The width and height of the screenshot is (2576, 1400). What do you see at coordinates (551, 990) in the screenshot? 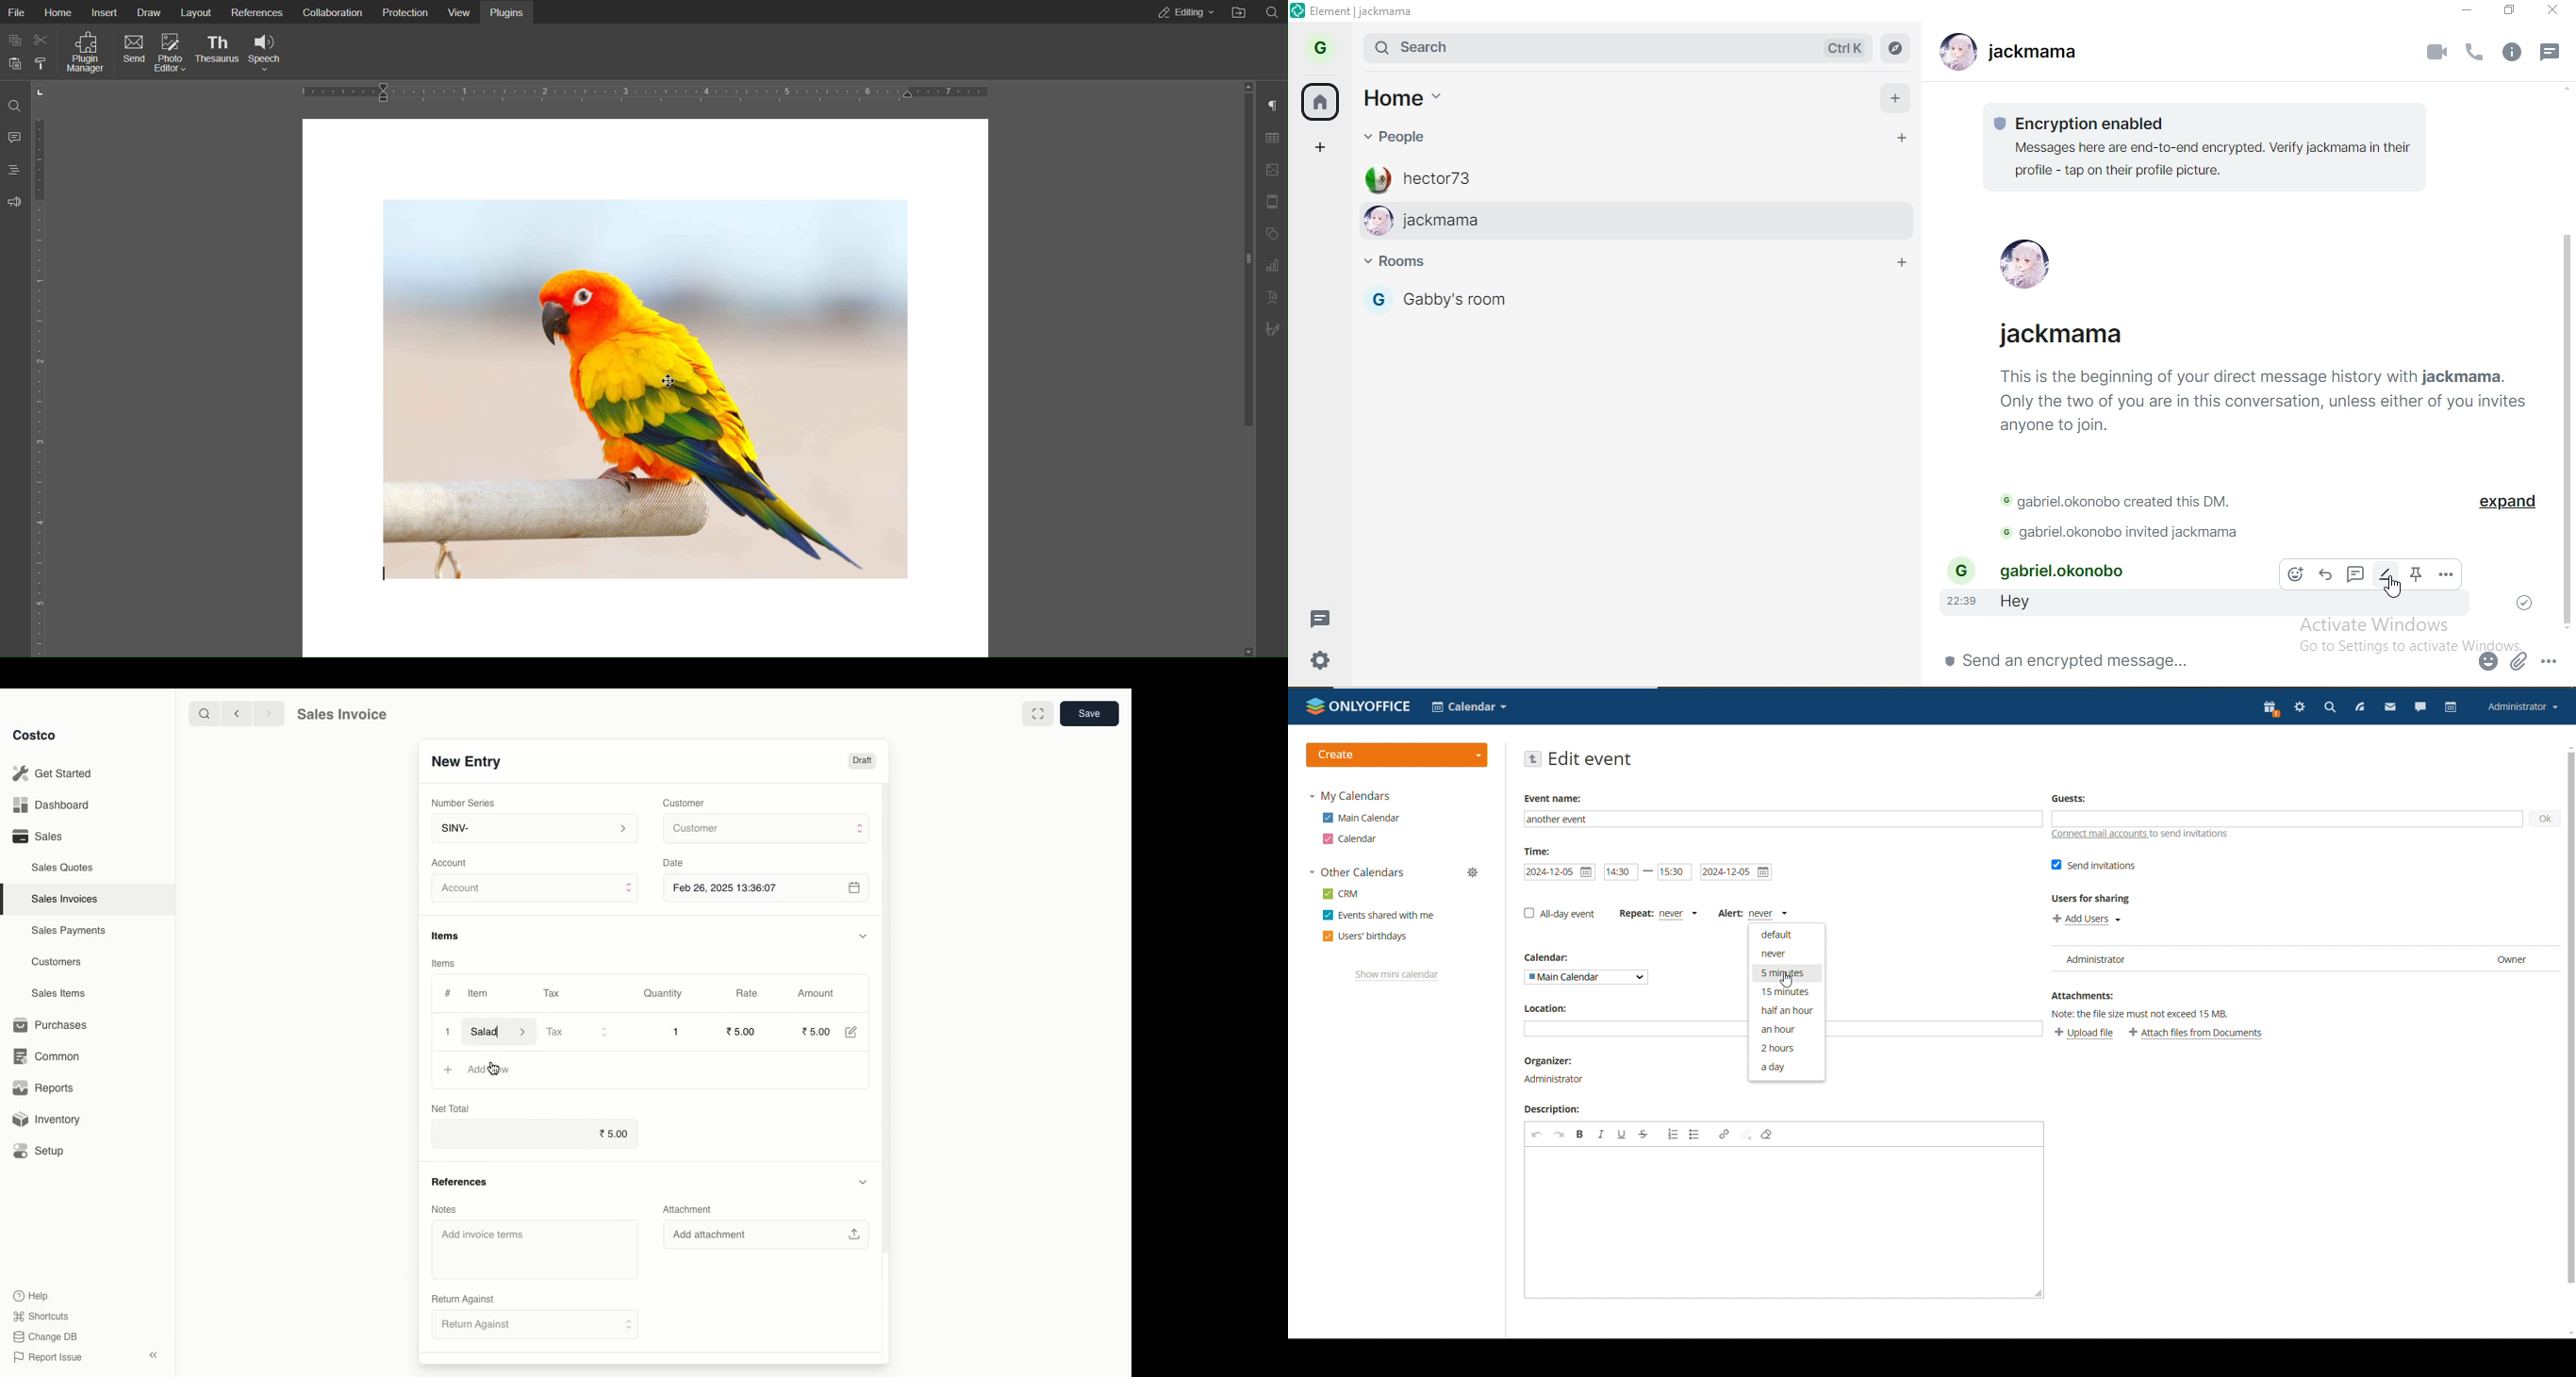
I see `Tax` at bounding box center [551, 990].